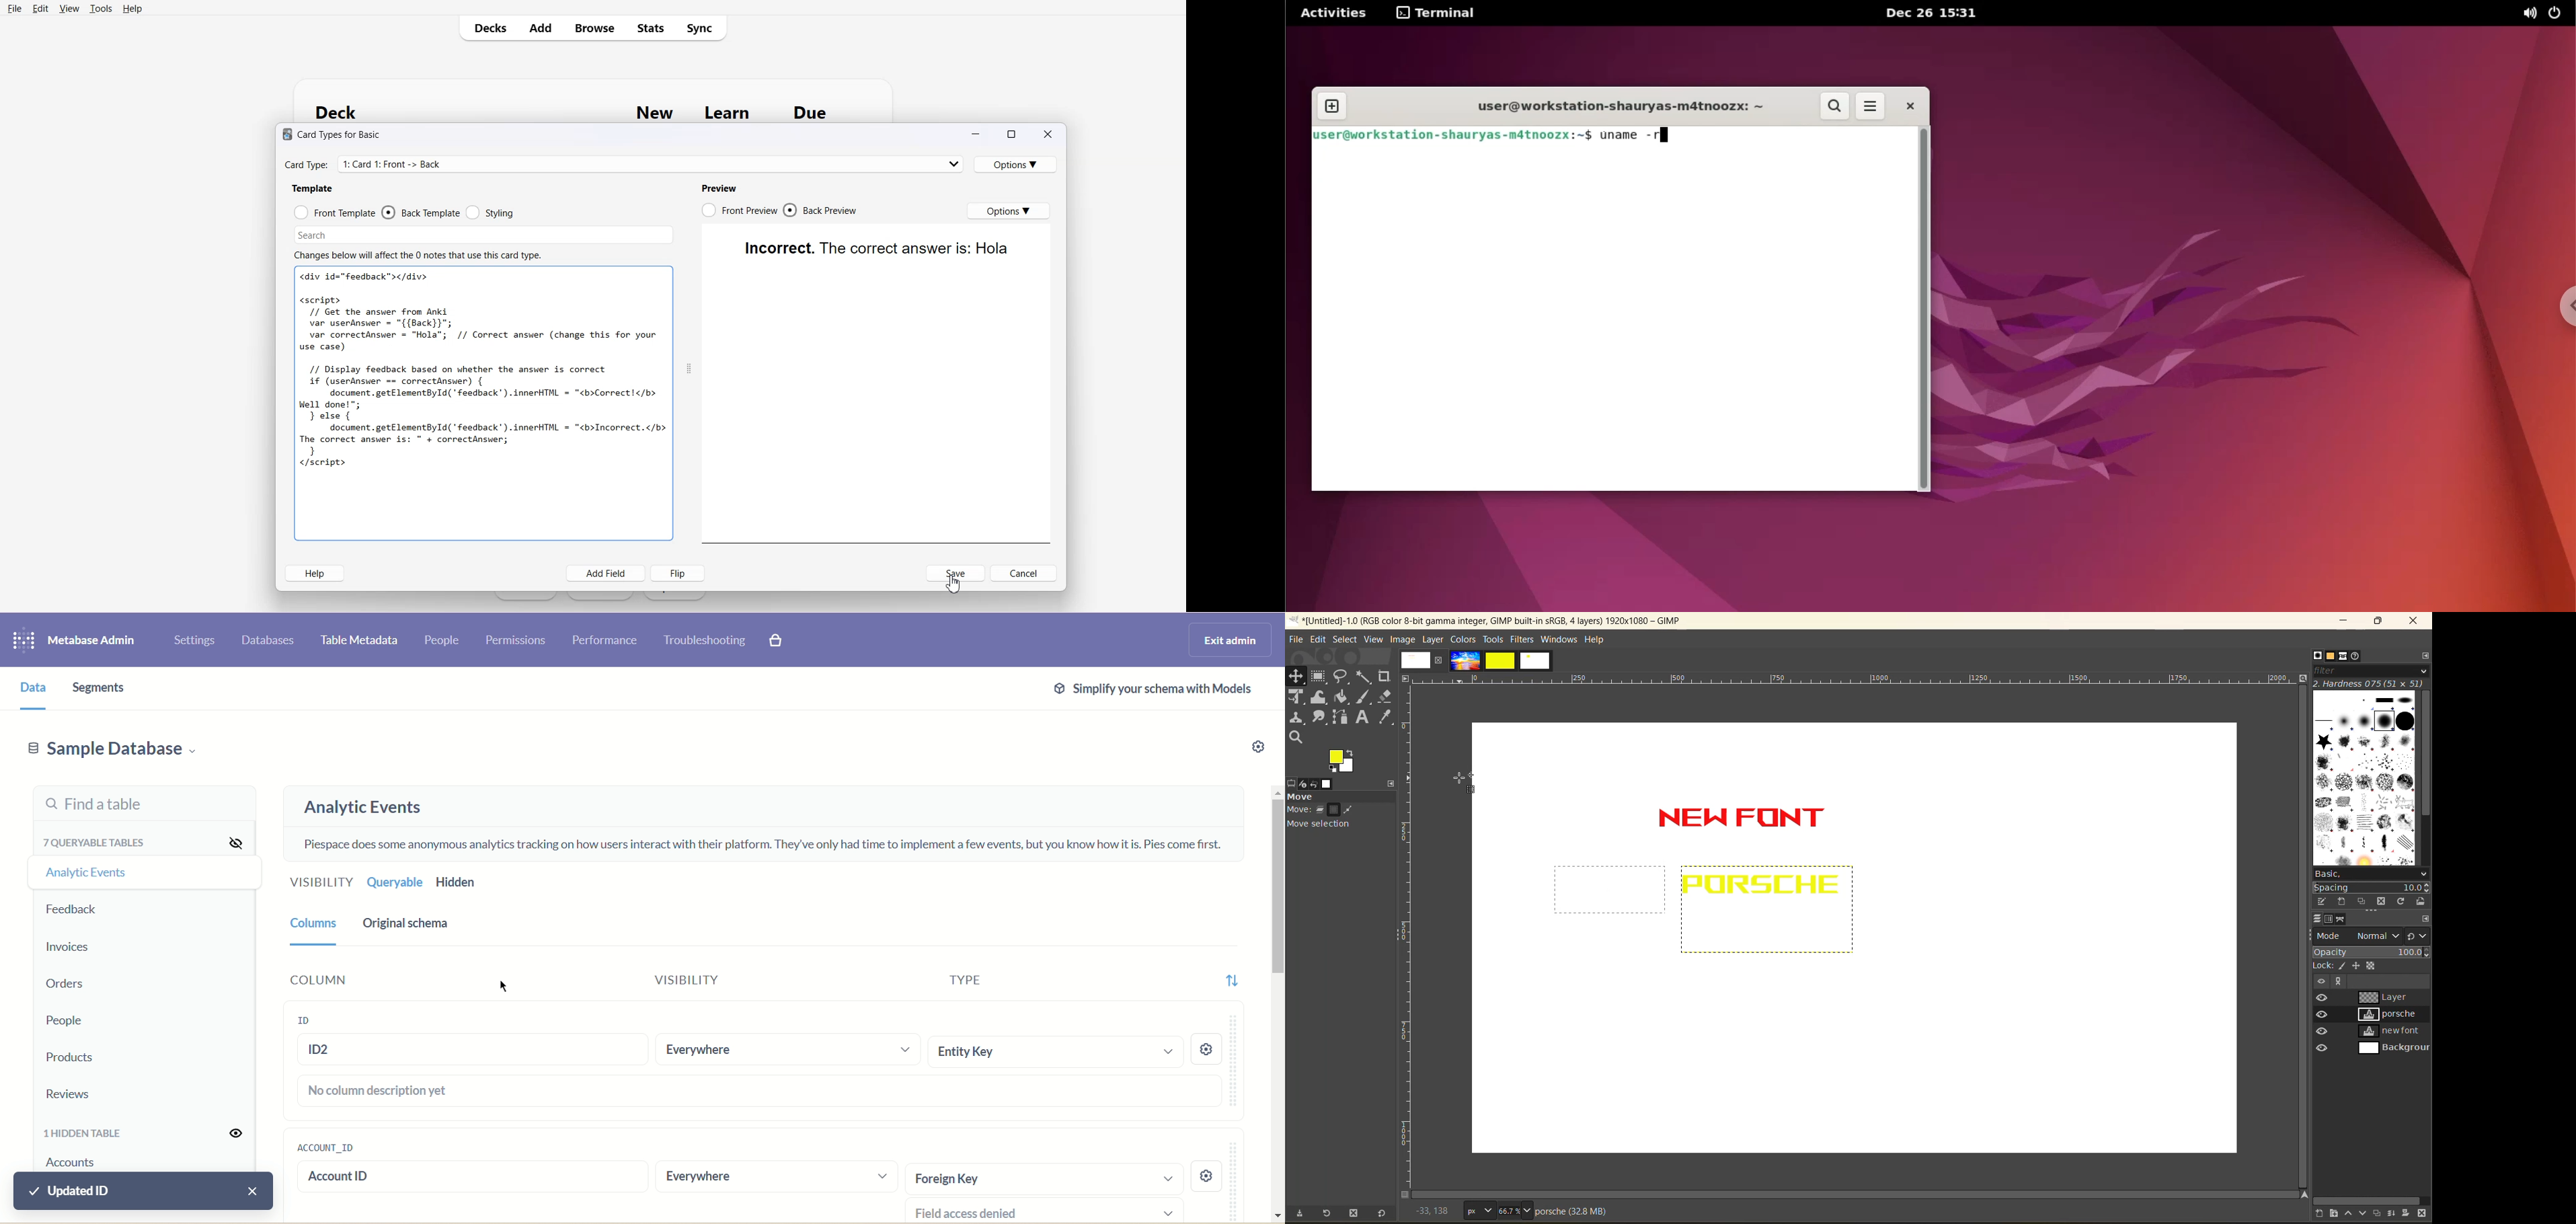 Image resolution: width=2576 pixels, height=1232 pixels. I want to click on Databases, so click(268, 643).